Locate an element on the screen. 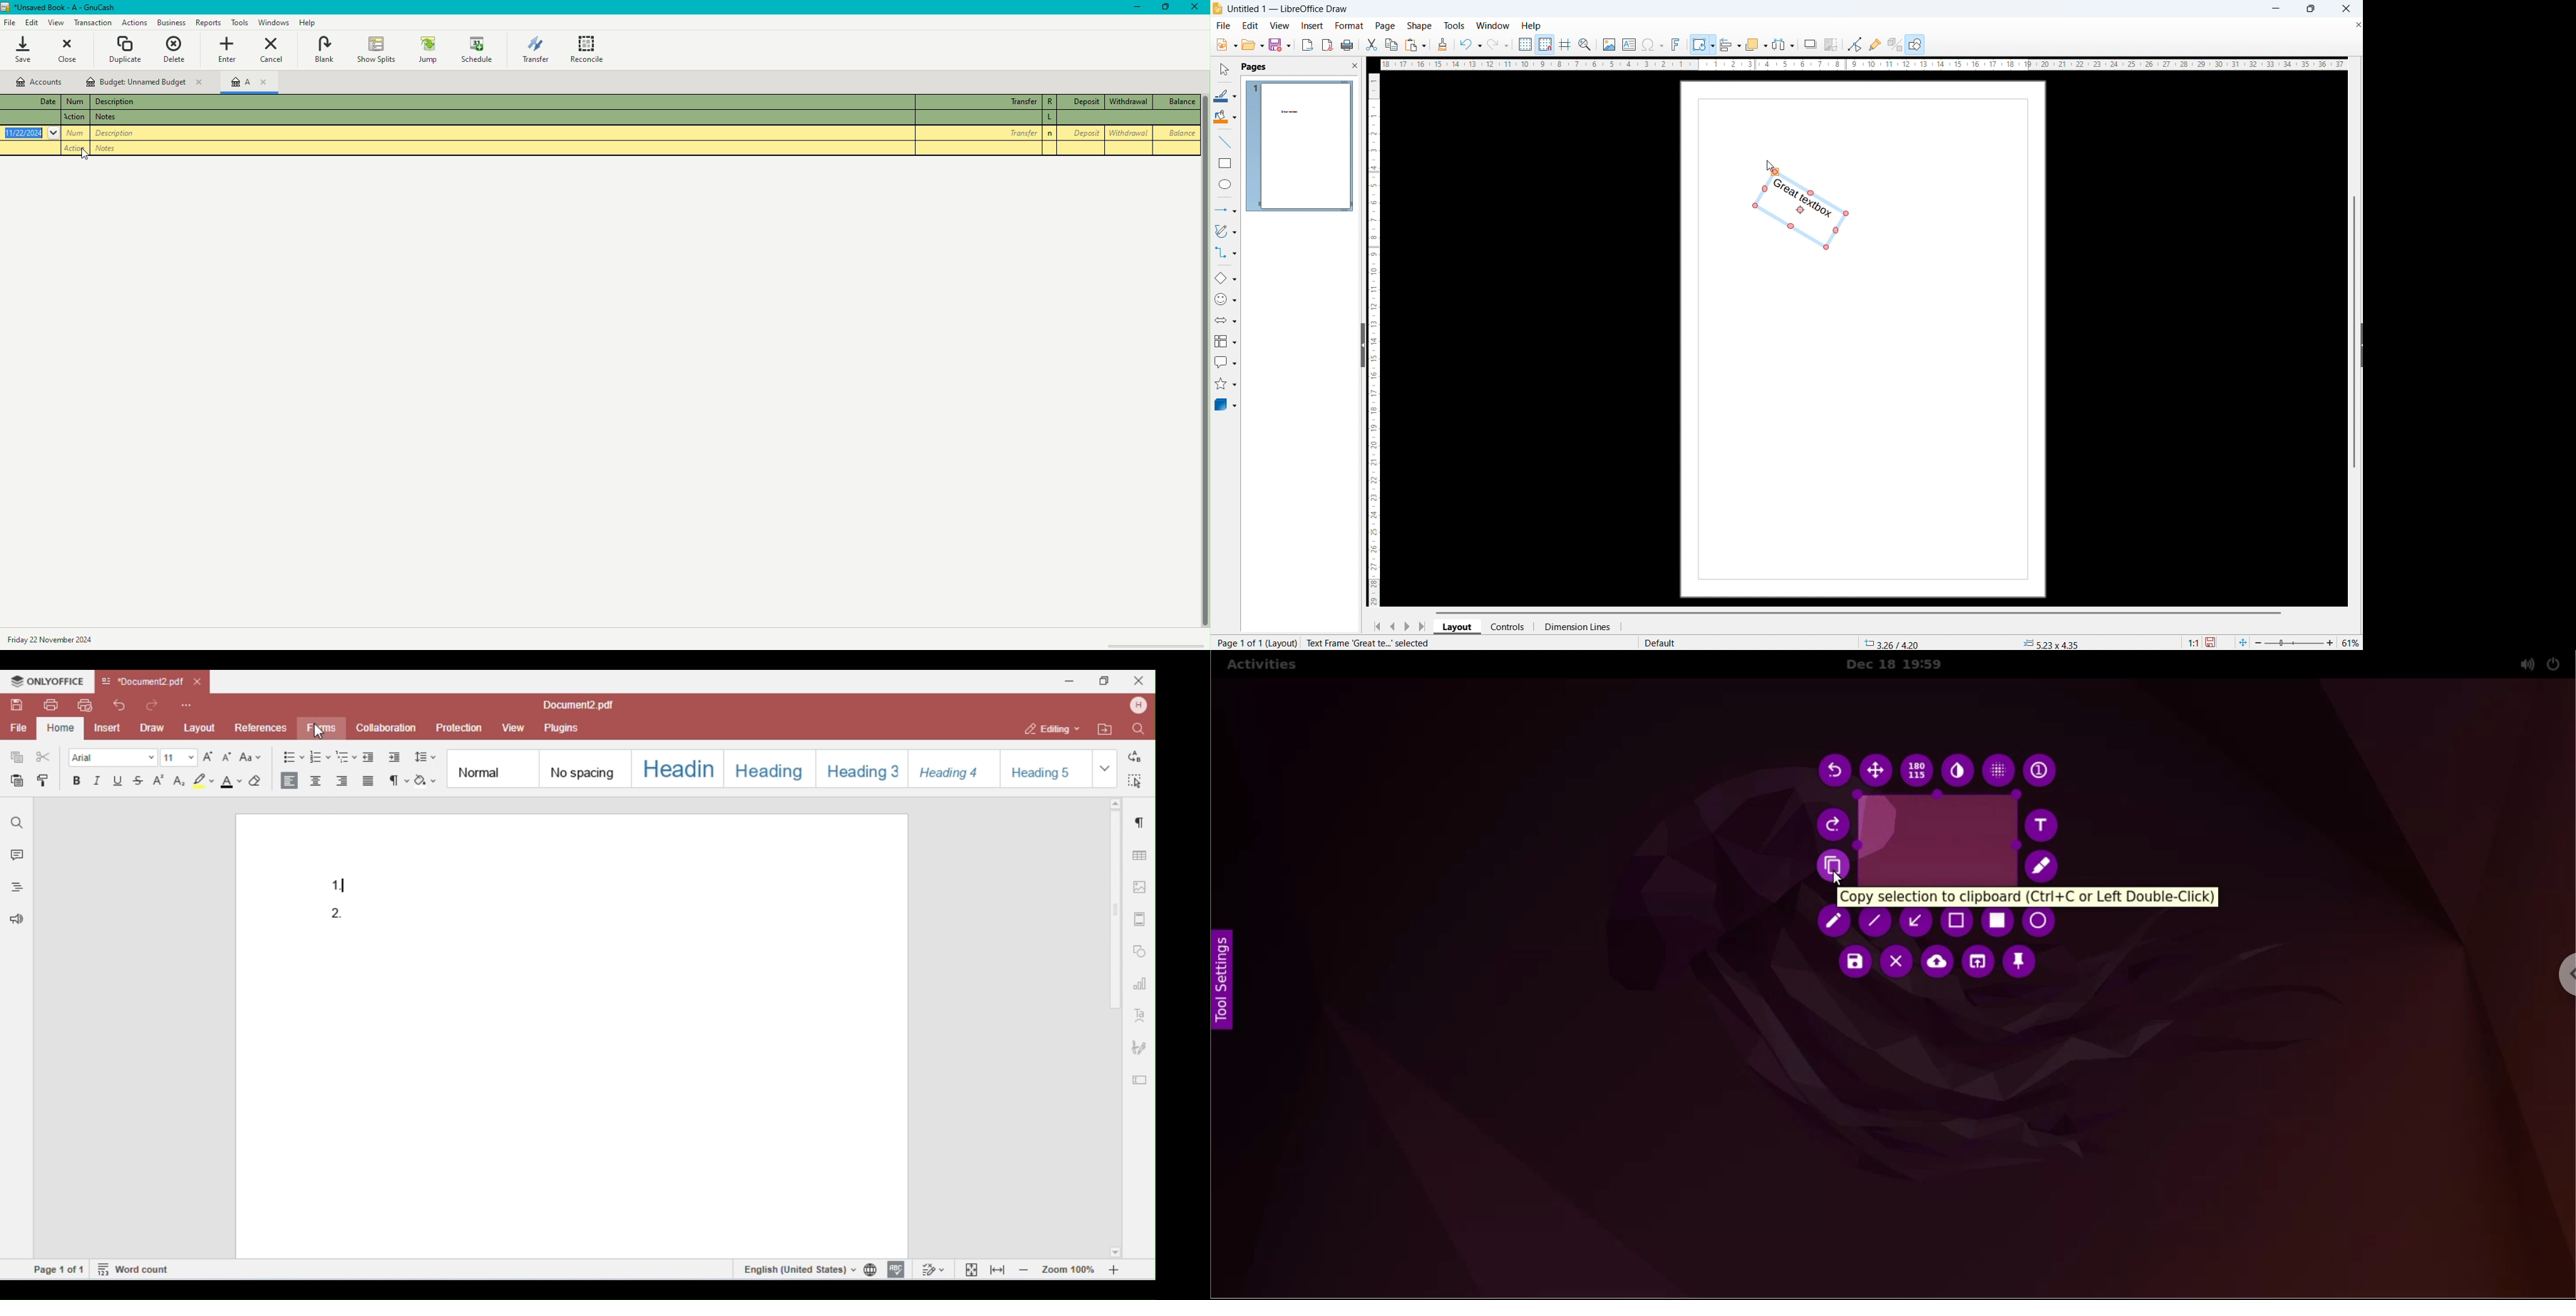 This screenshot has height=1316, width=2576. pixelete is located at coordinates (1998, 769).